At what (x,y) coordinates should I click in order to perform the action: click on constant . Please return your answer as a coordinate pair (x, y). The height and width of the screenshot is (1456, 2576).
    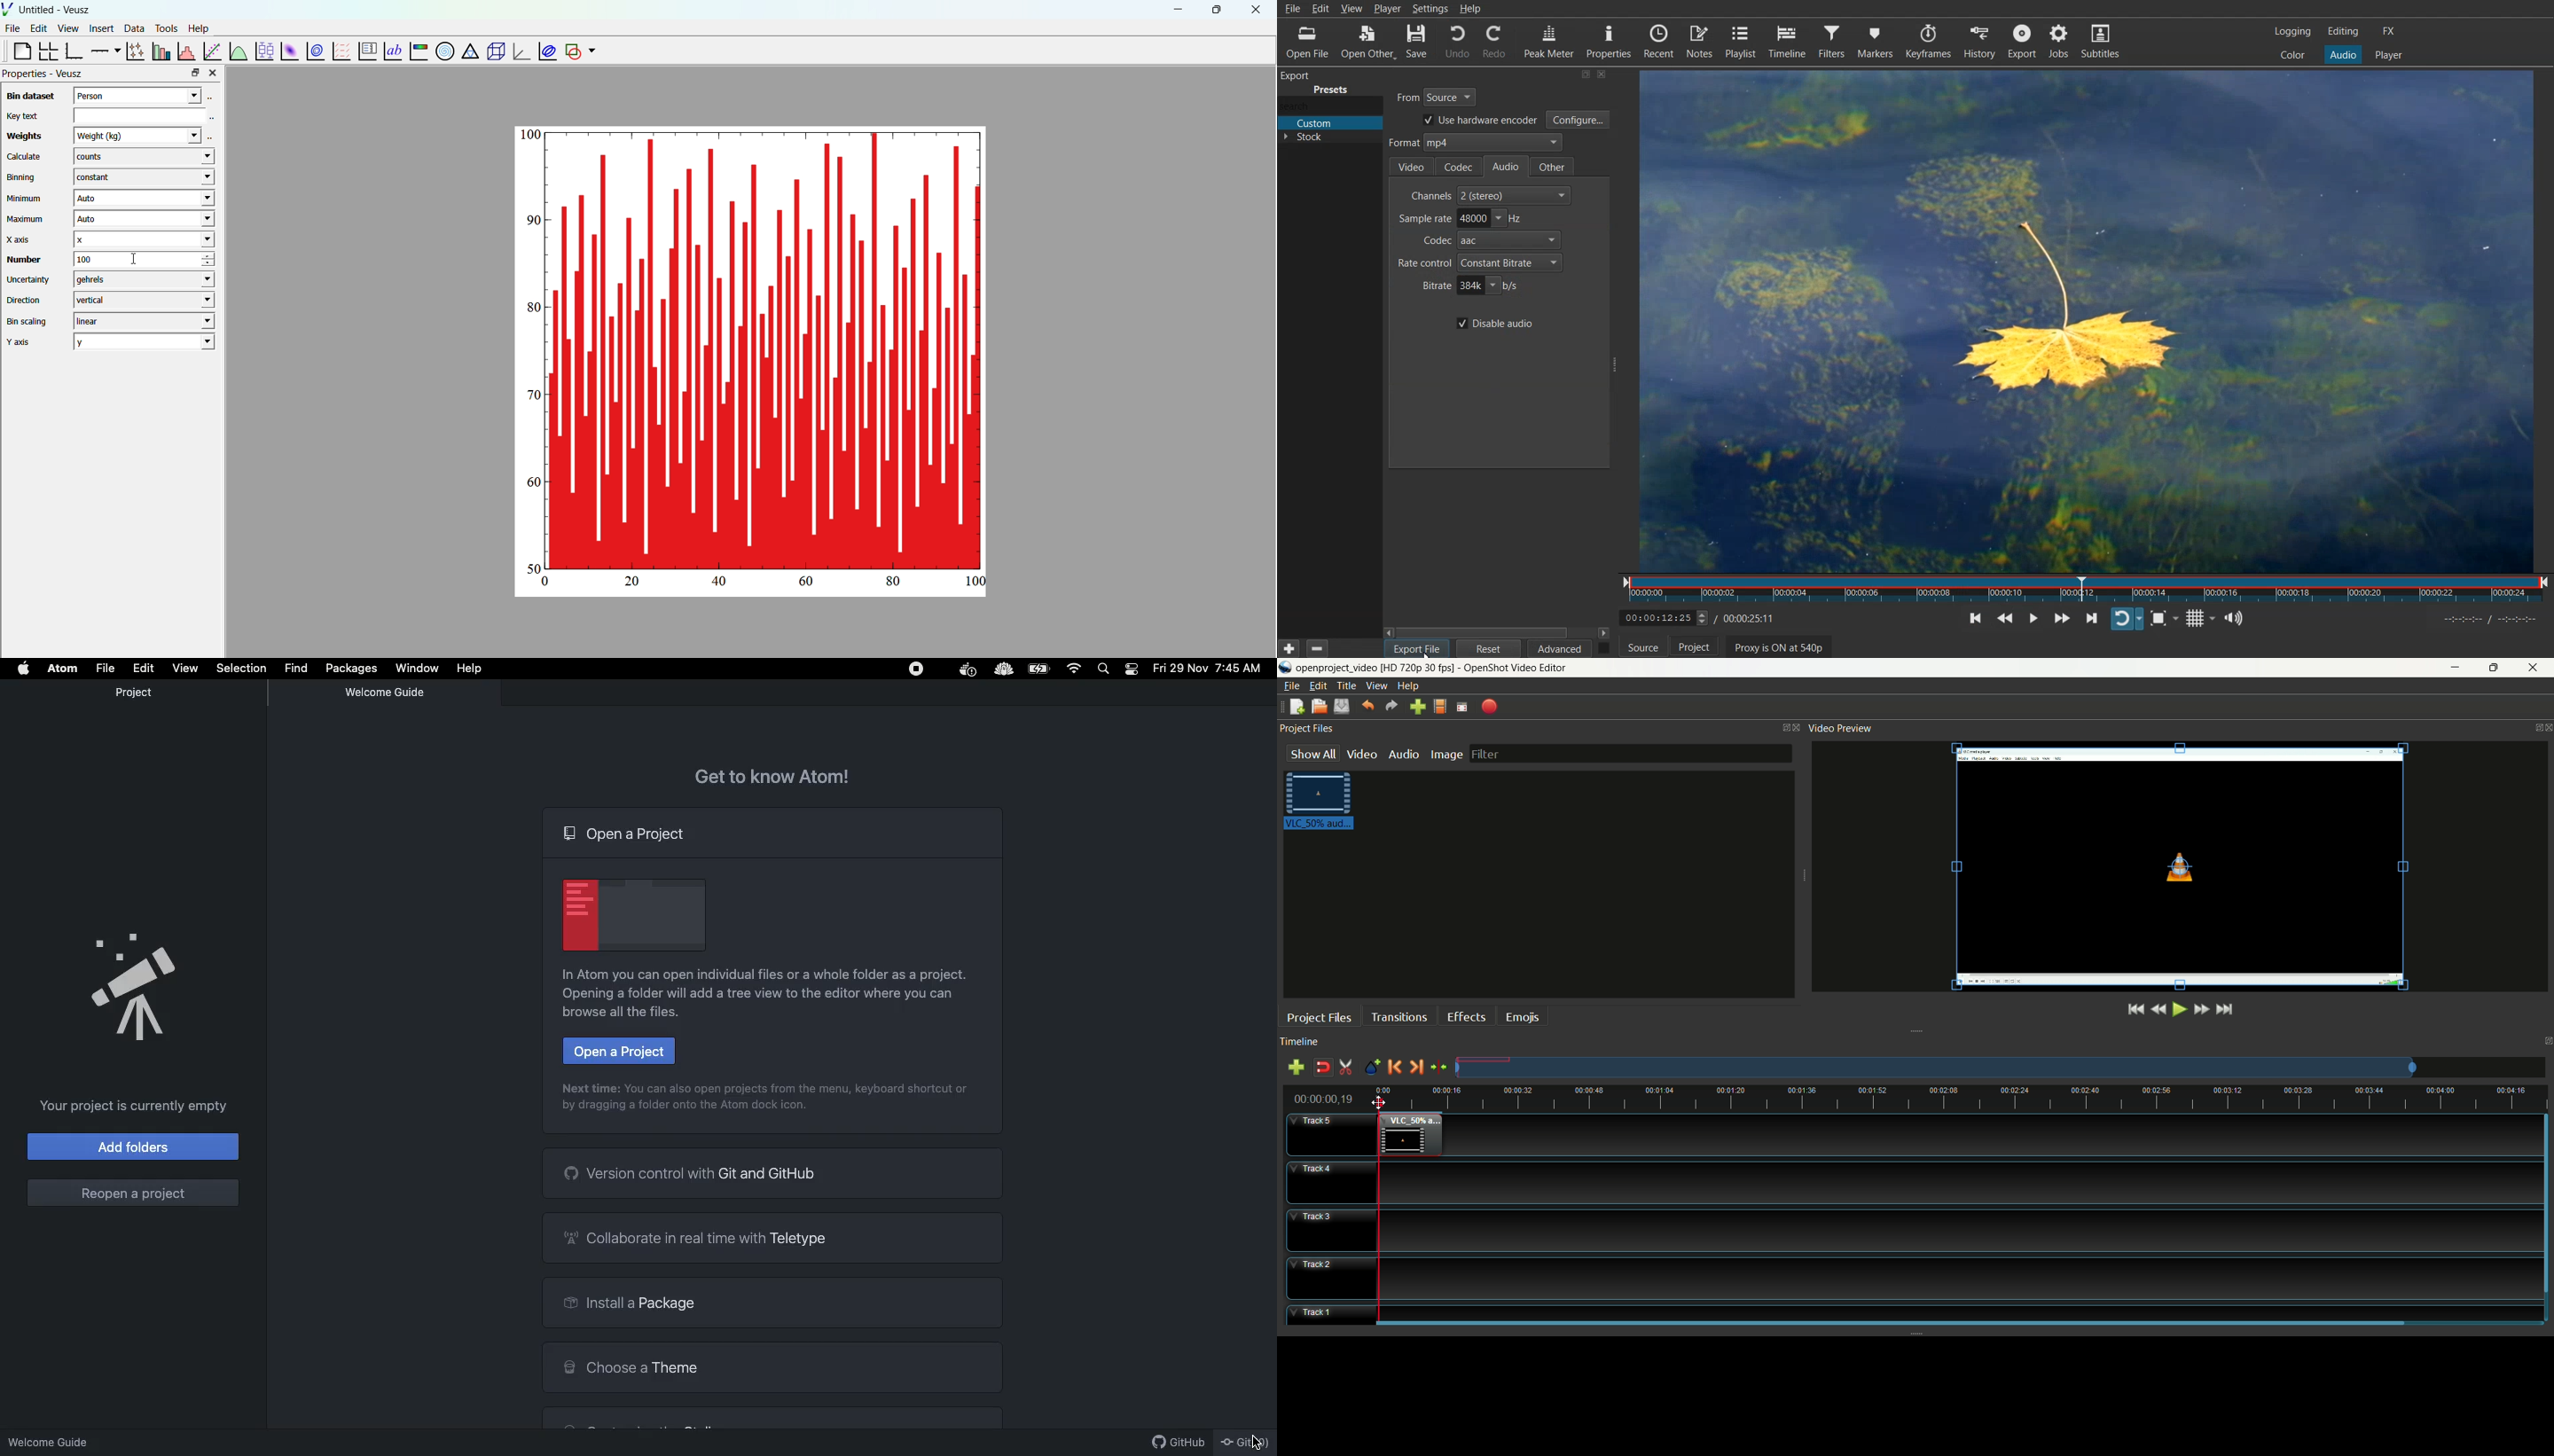
    Looking at the image, I should click on (141, 178).